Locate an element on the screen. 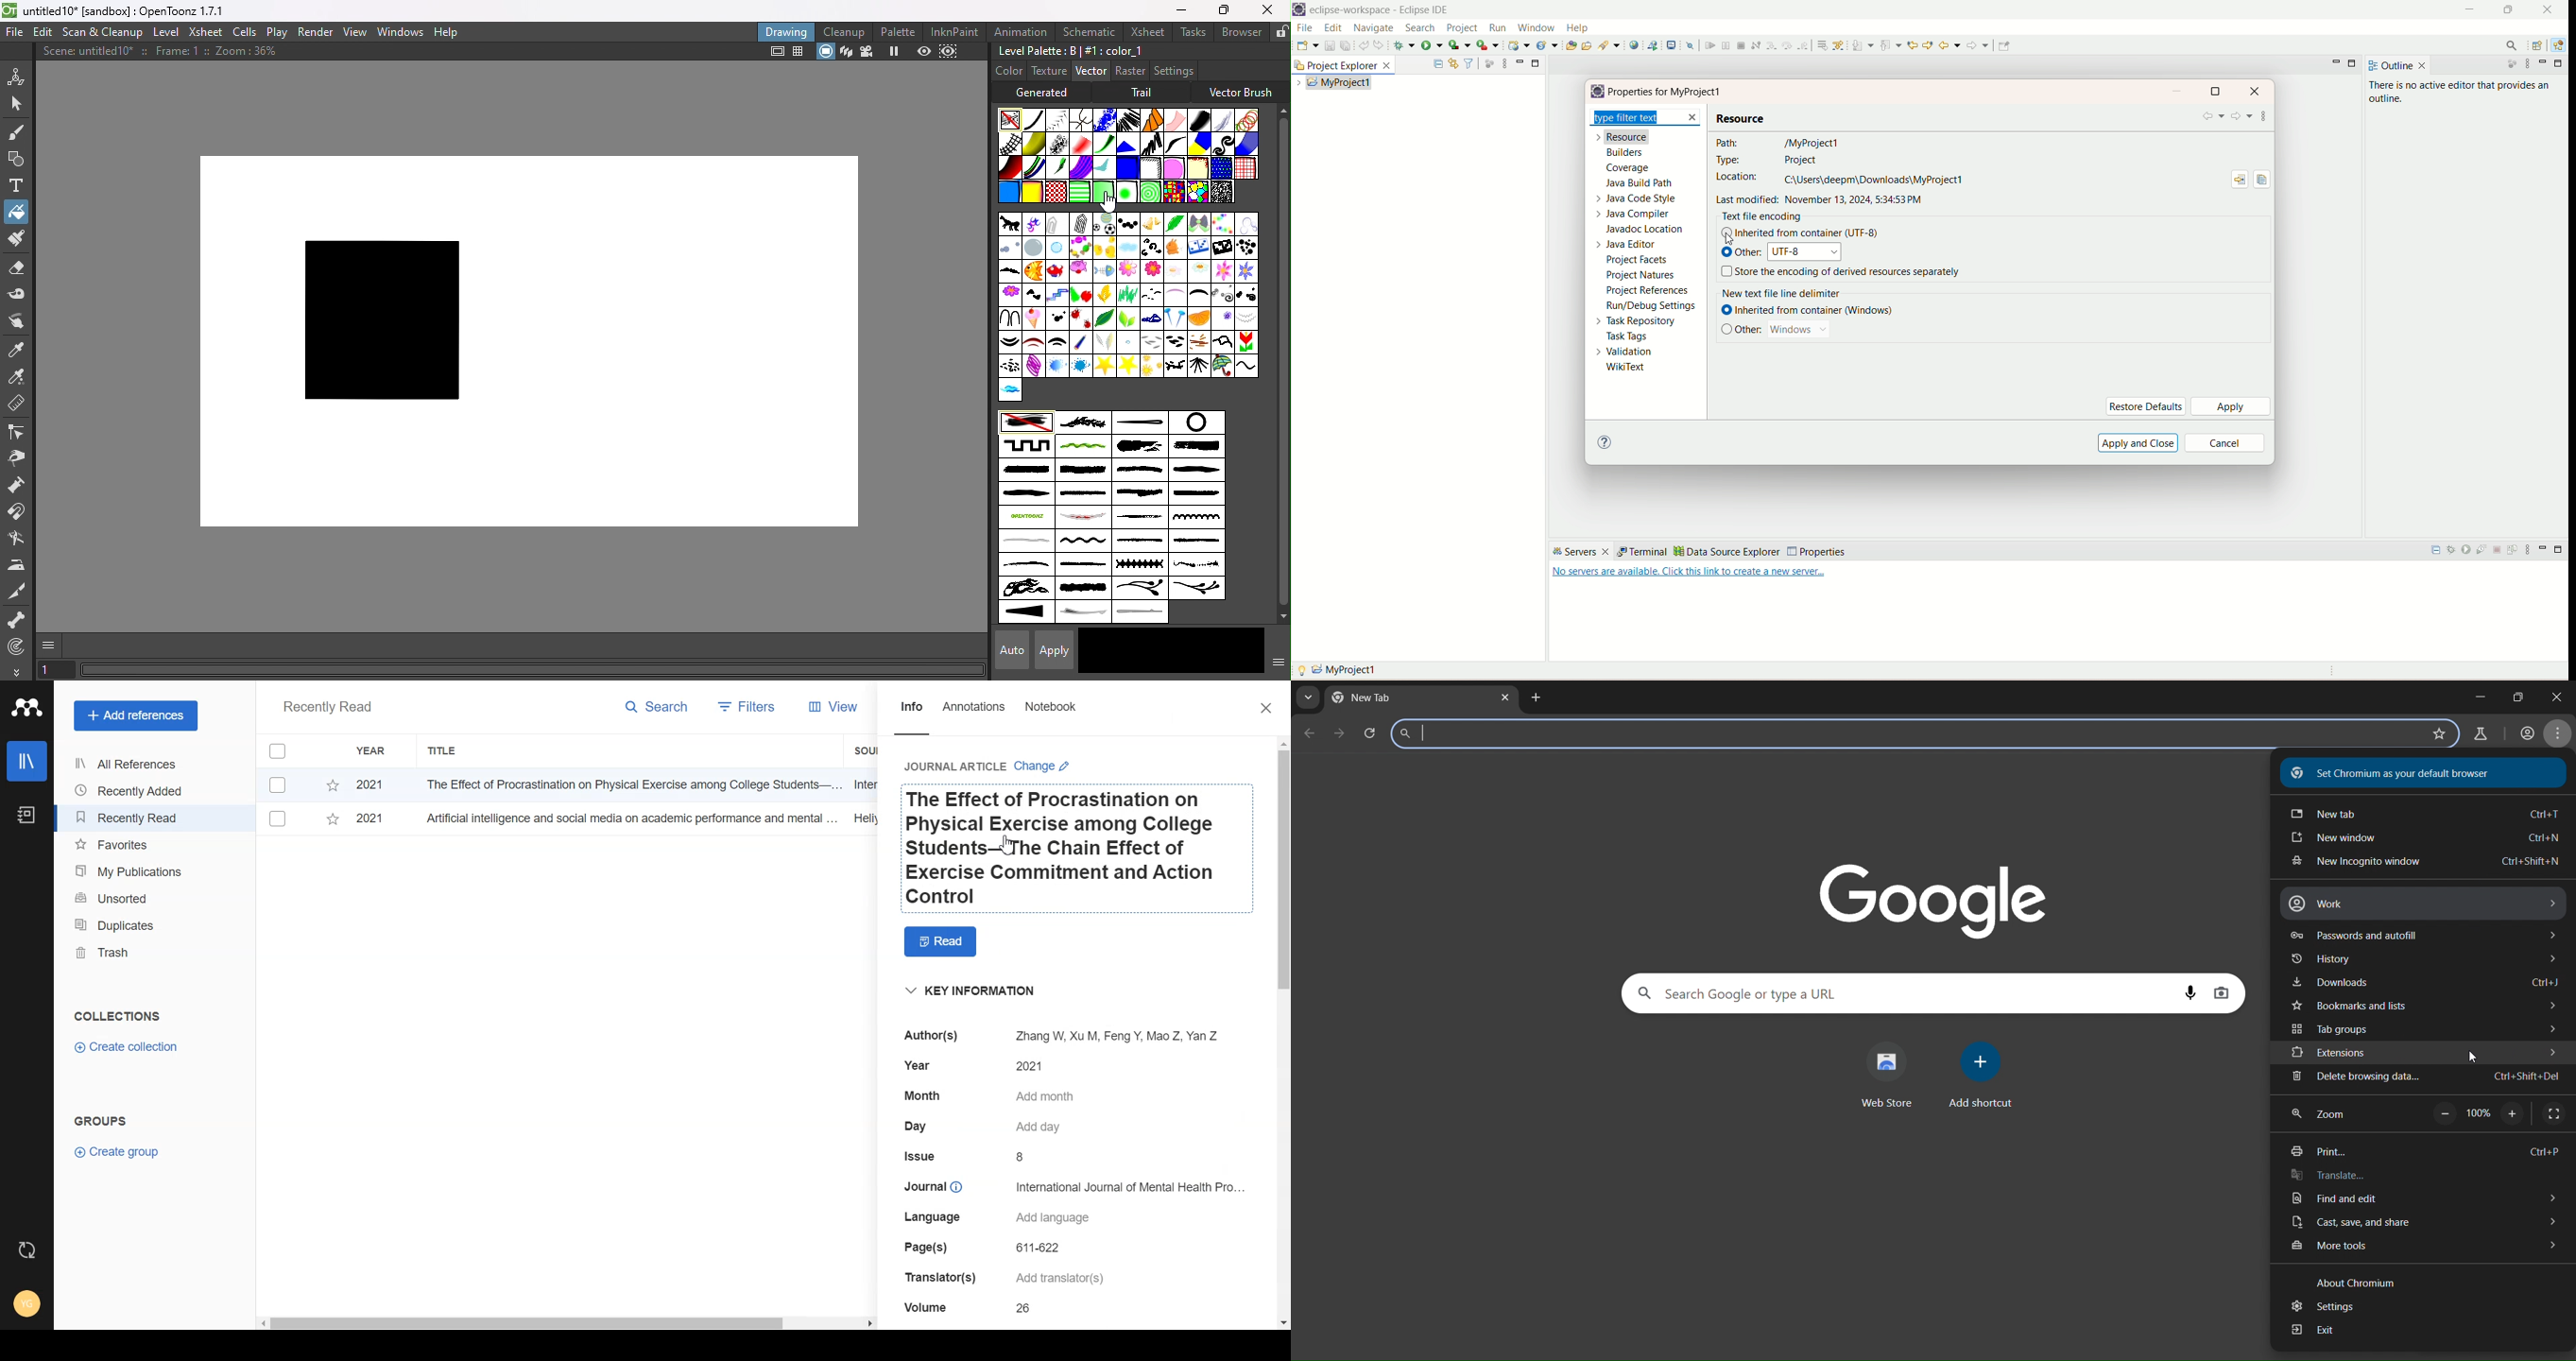  Trail is located at coordinates (1144, 93).